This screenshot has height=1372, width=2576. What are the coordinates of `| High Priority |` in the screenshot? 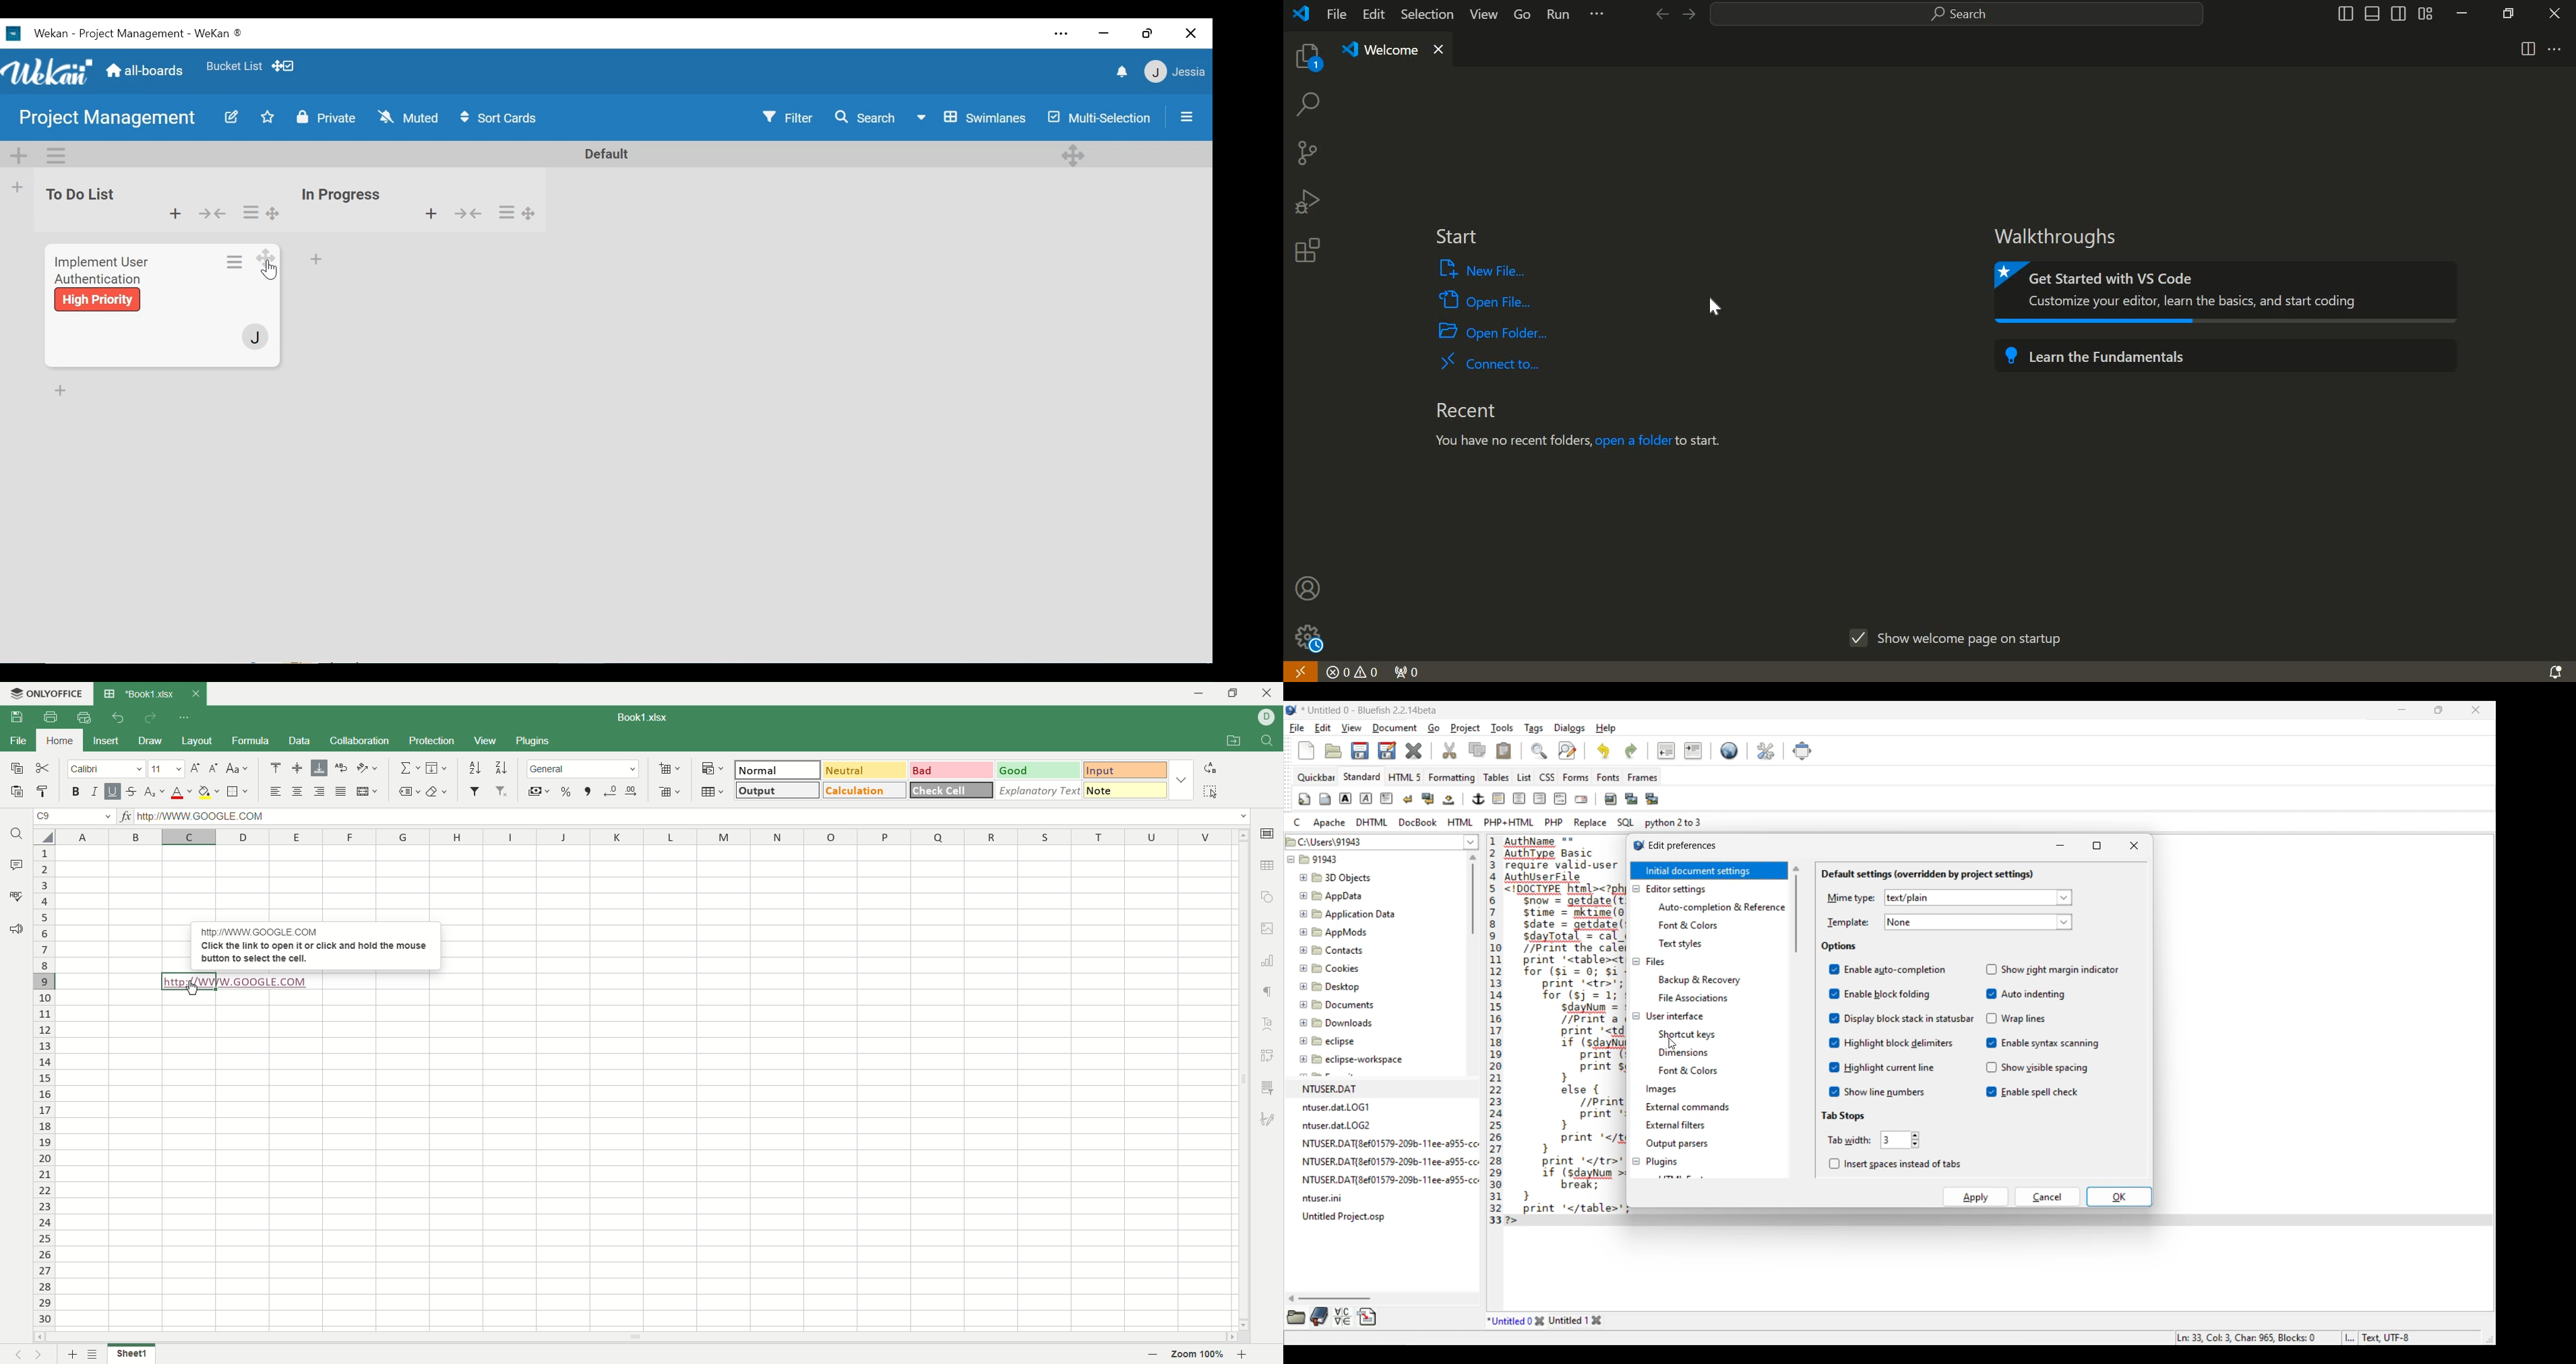 It's located at (99, 299).